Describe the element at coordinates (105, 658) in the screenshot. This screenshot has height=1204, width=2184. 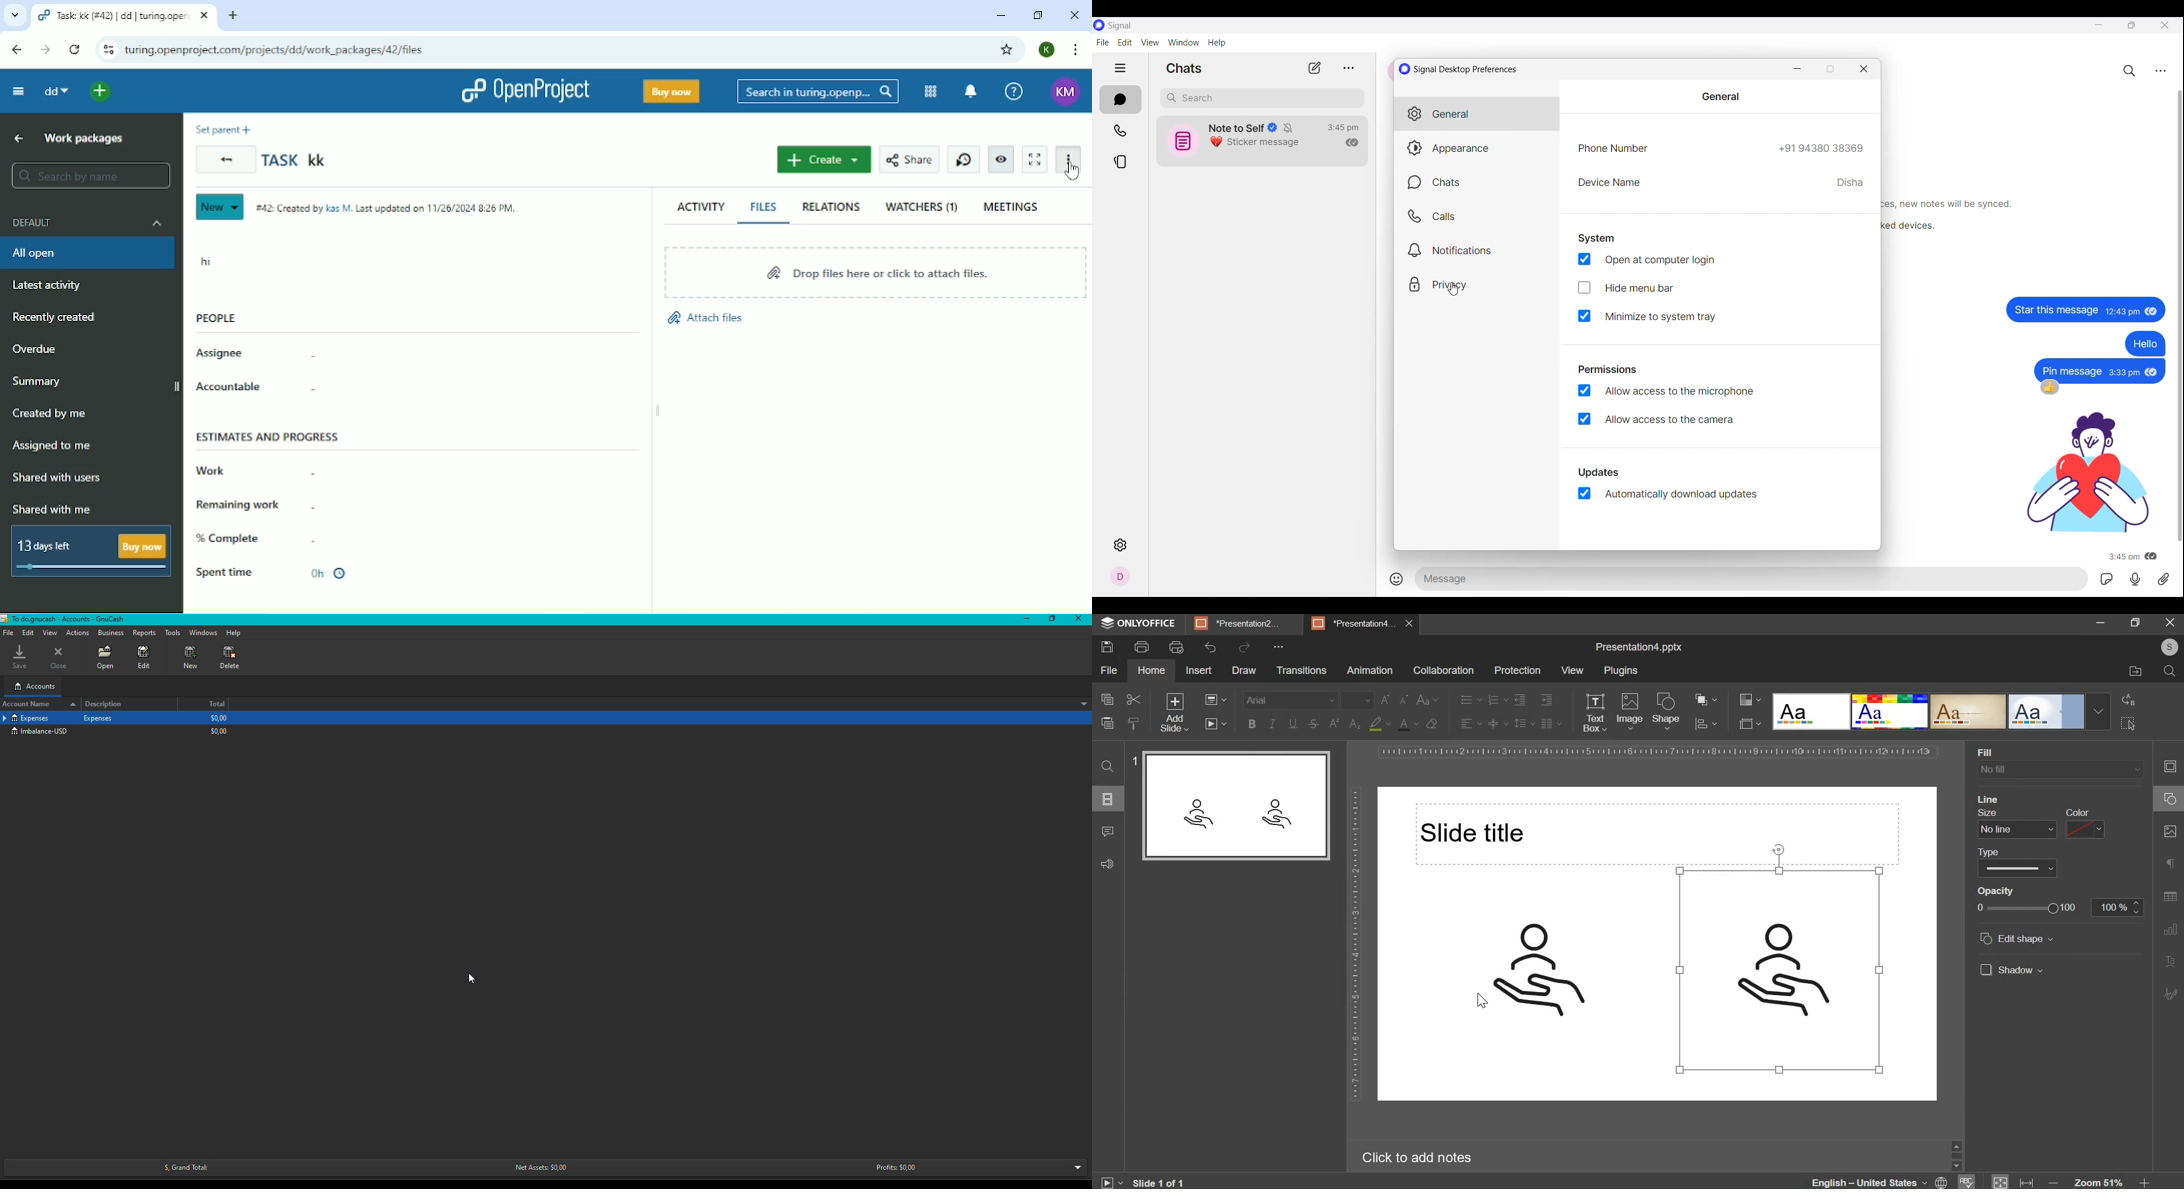
I see `Open` at that location.